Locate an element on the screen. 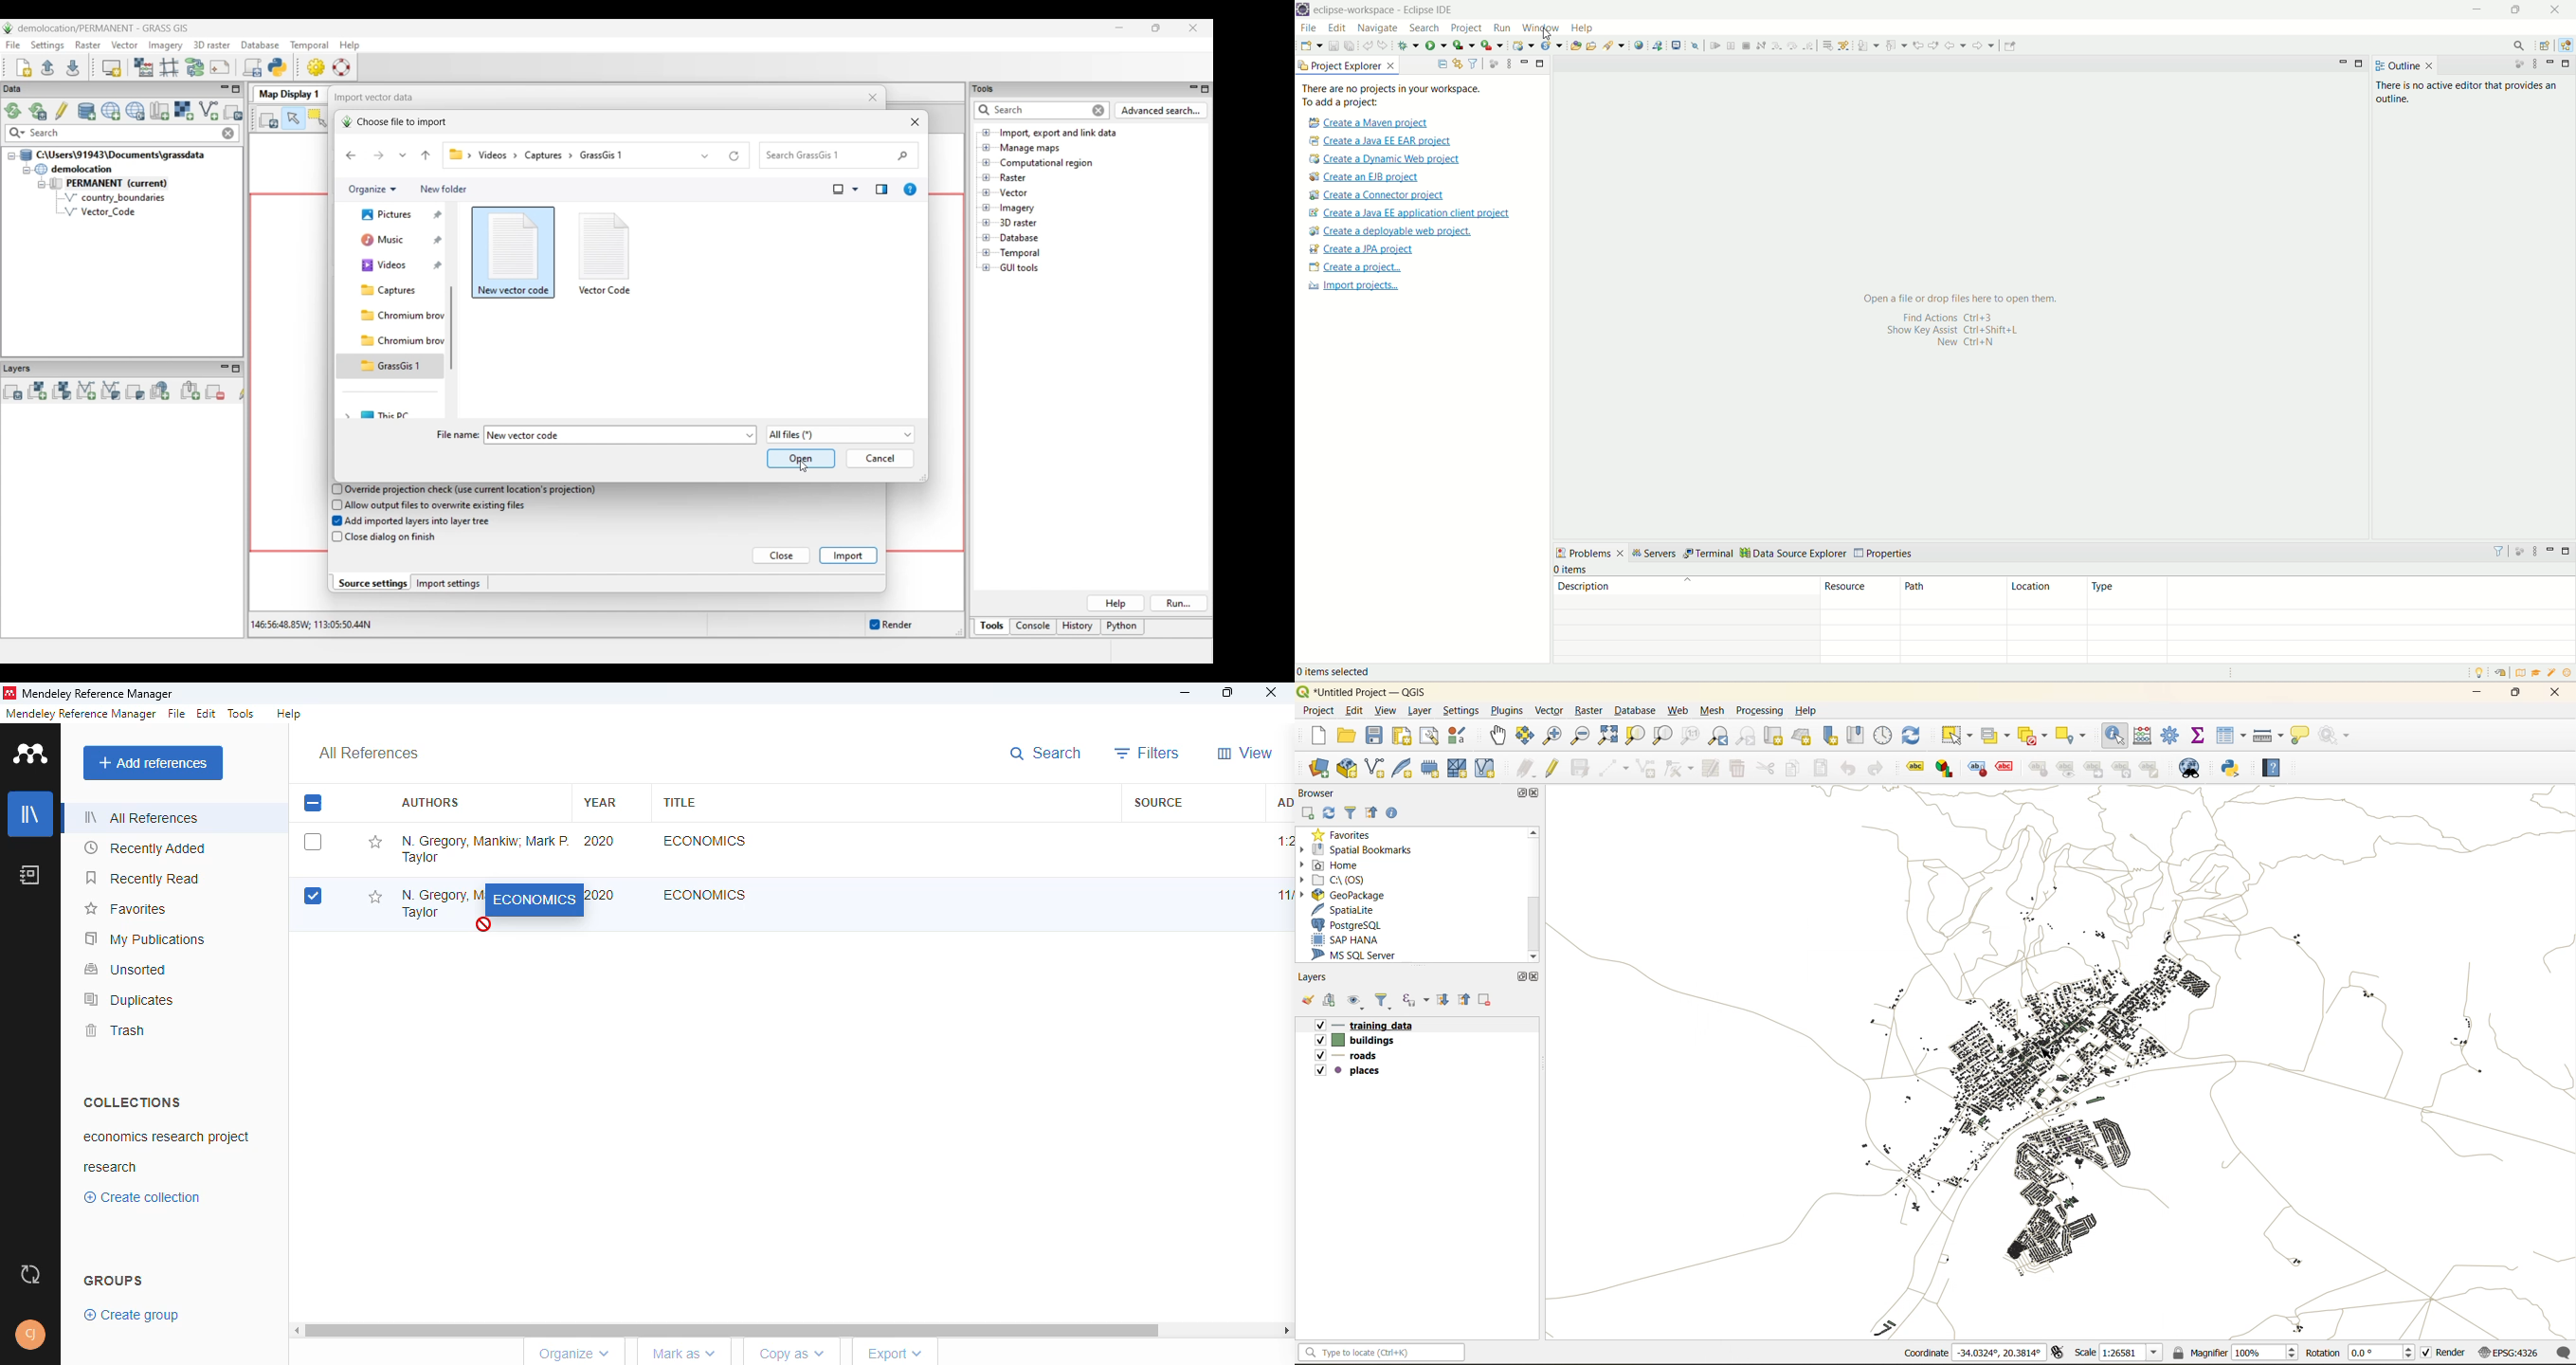 The image size is (2576, 1372). processing is located at coordinates (1761, 713).